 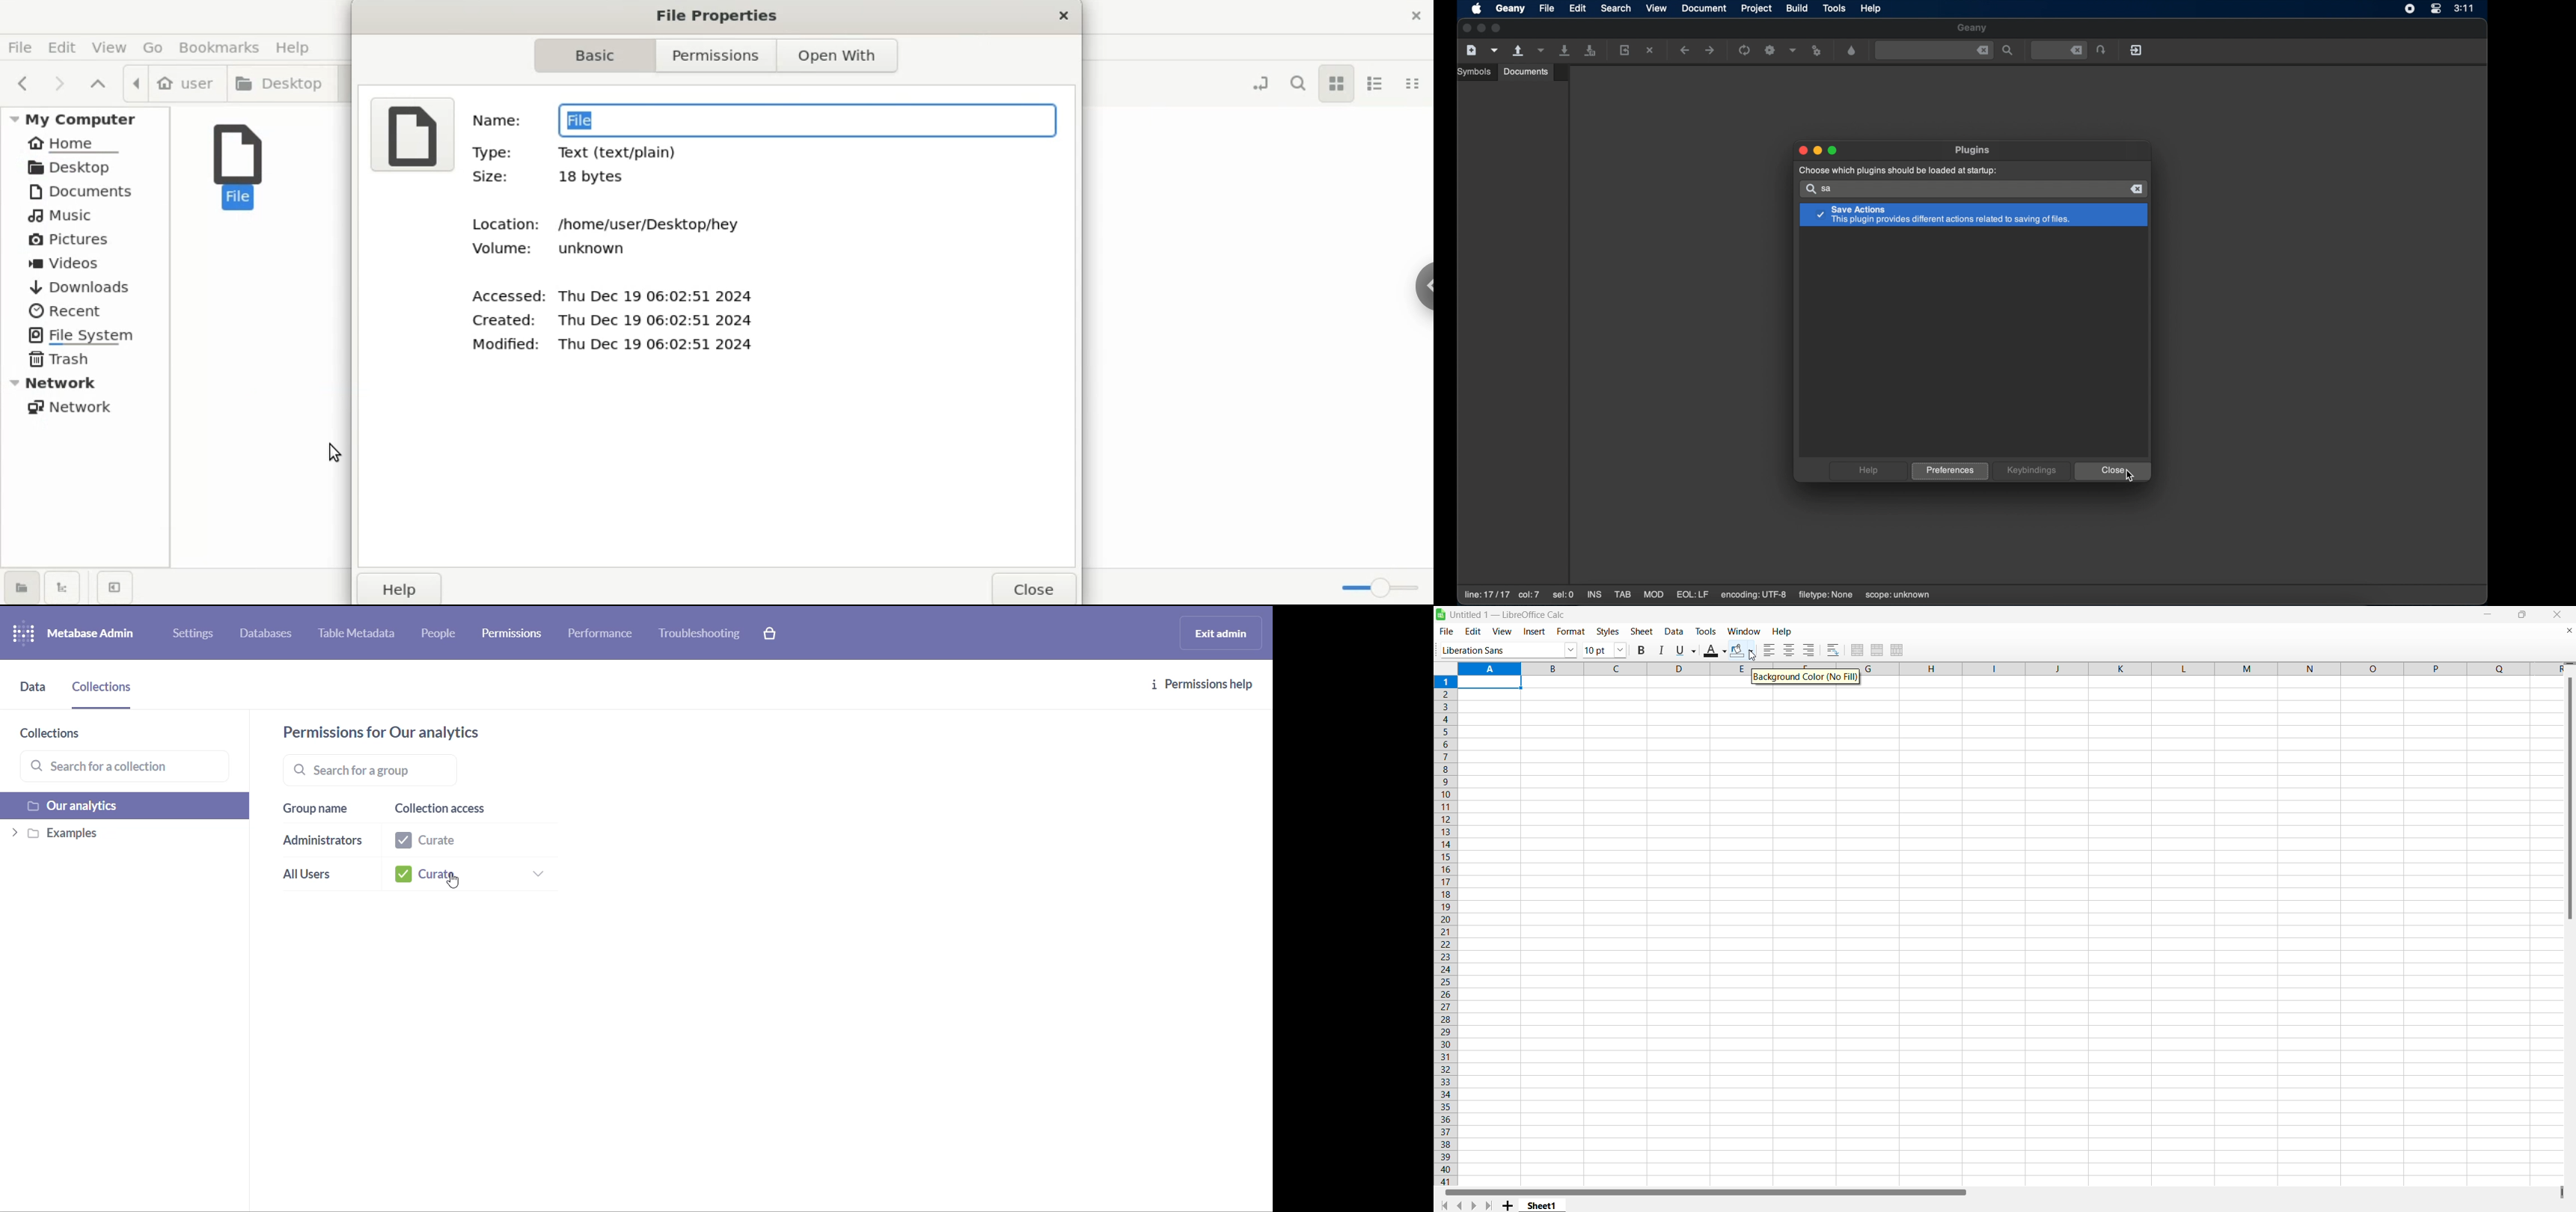 What do you see at coordinates (1595, 595) in the screenshot?
I see `INS` at bounding box center [1595, 595].